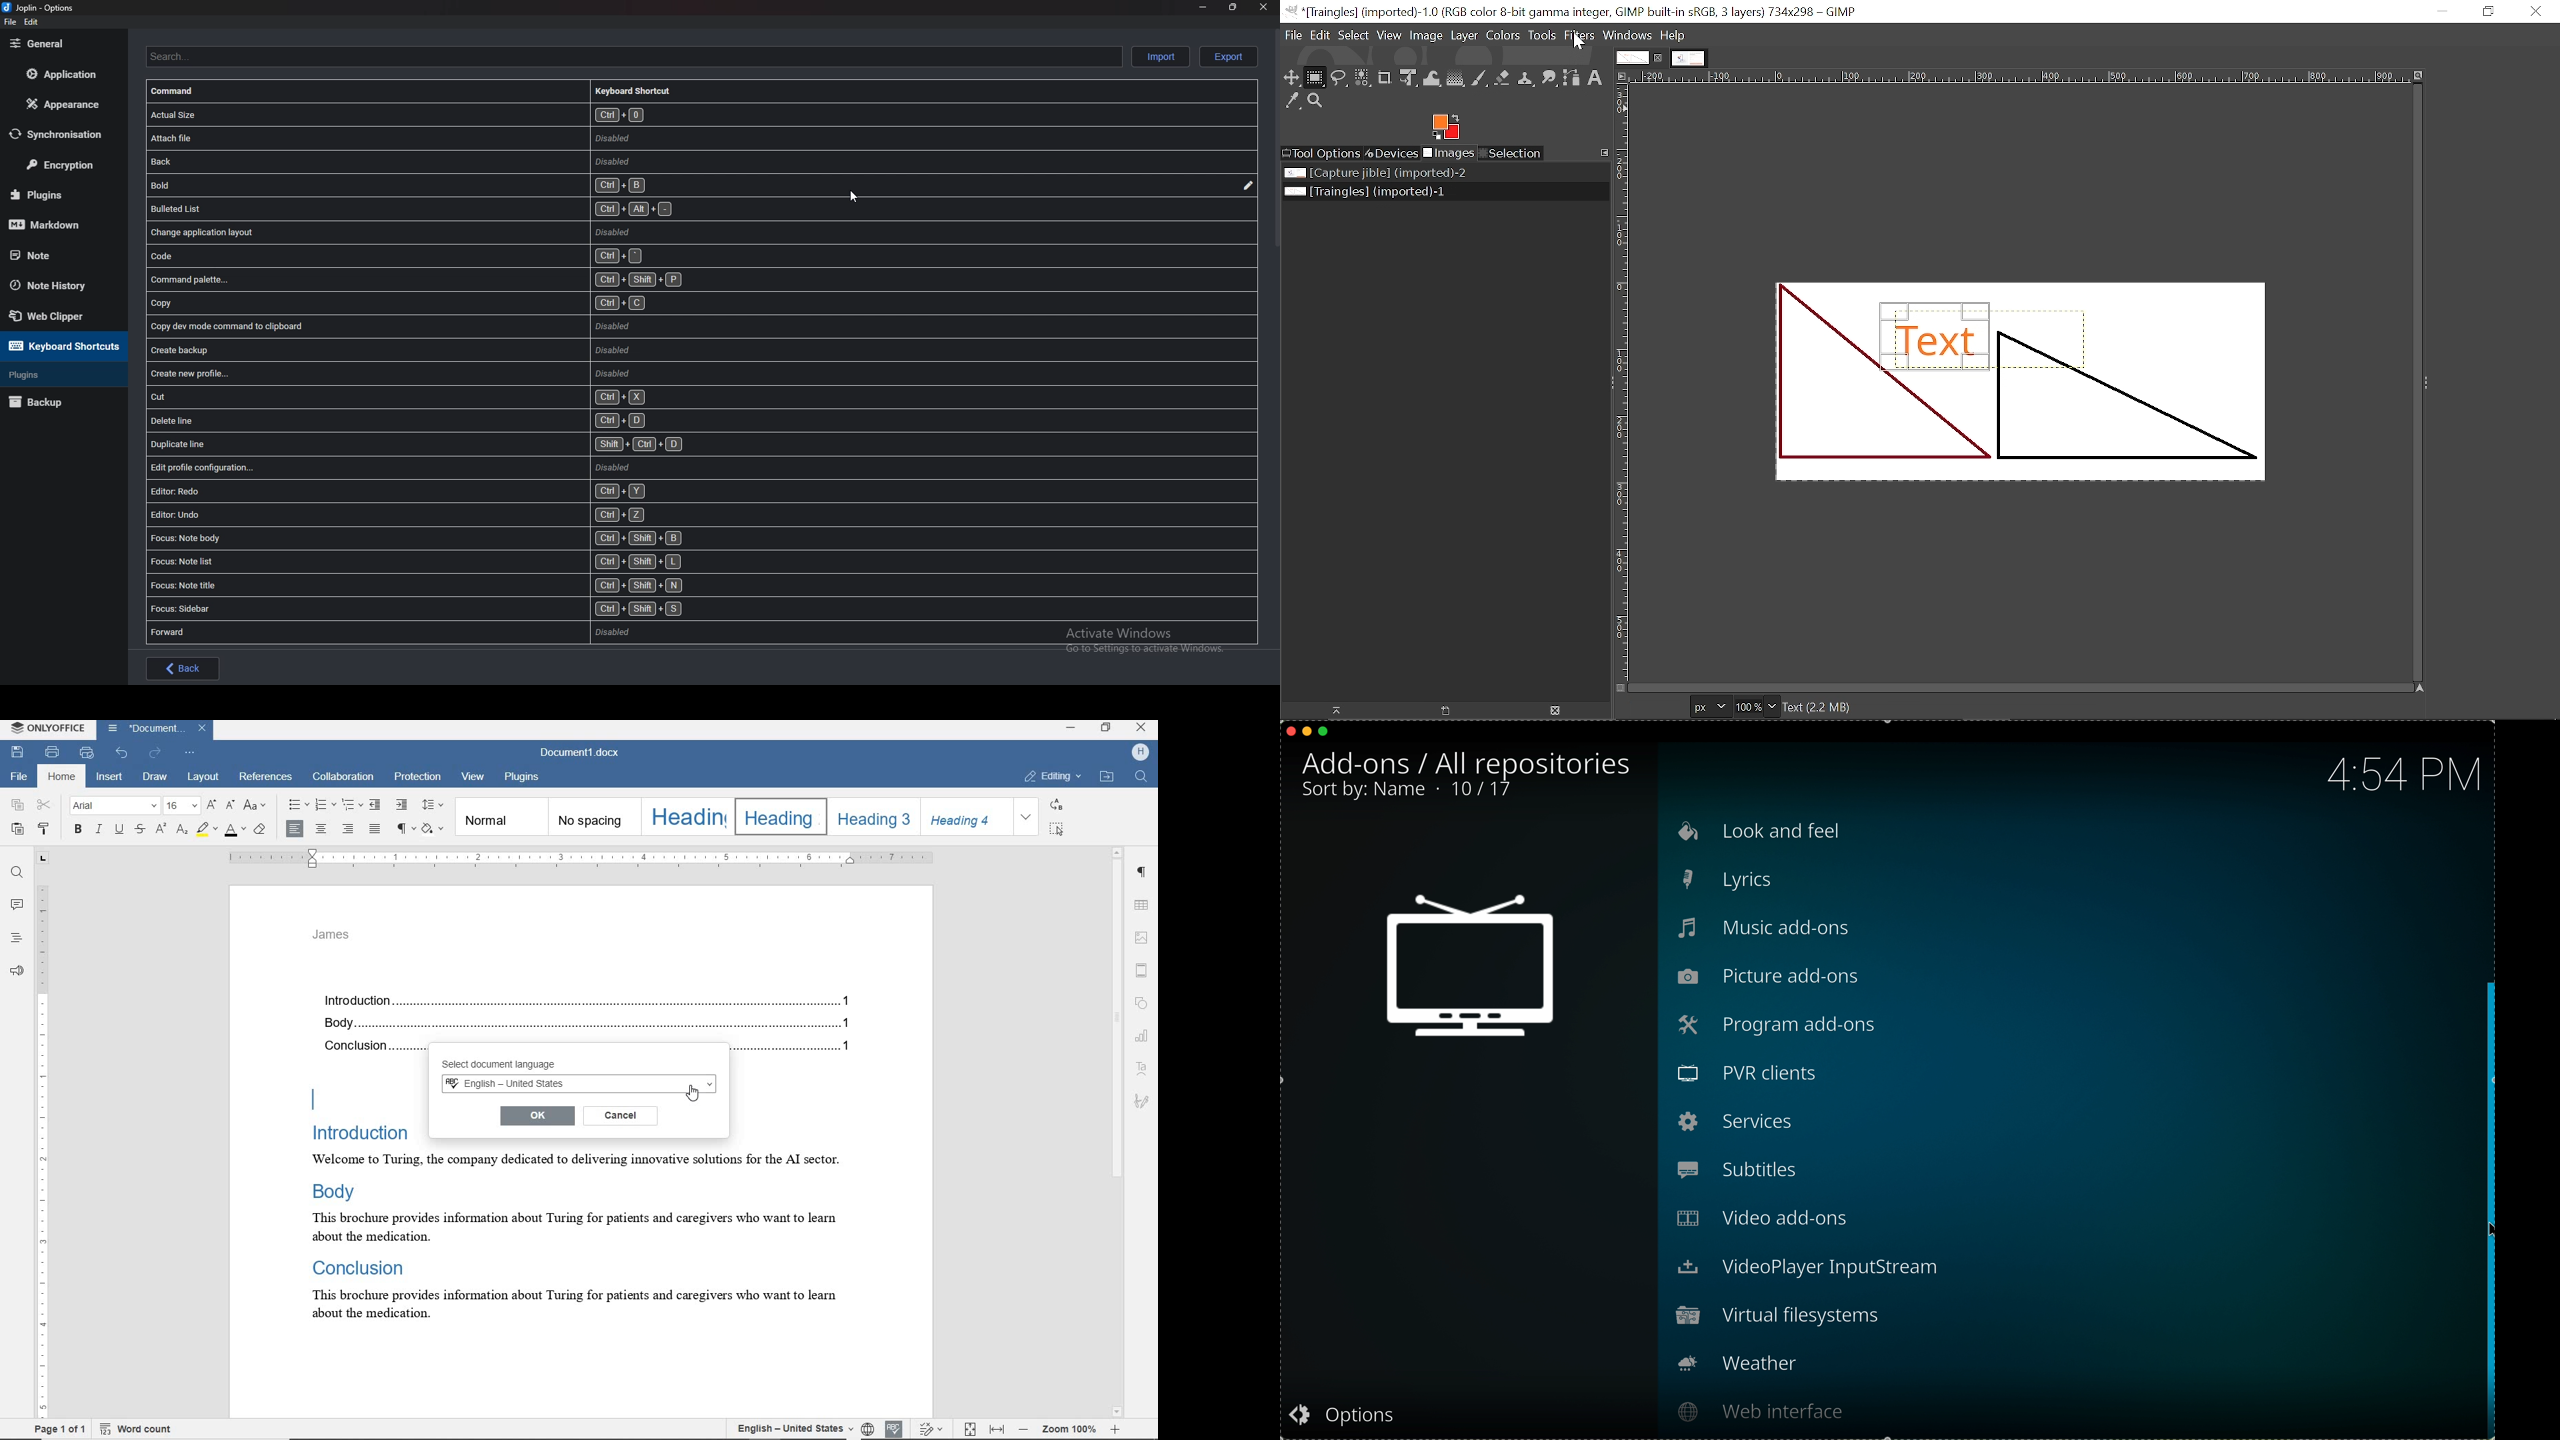 The height and width of the screenshot is (1456, 2576). What do you see at coordinates (155, 753) in the screenshot?
I see `redo` at bounding box center [155, 753].